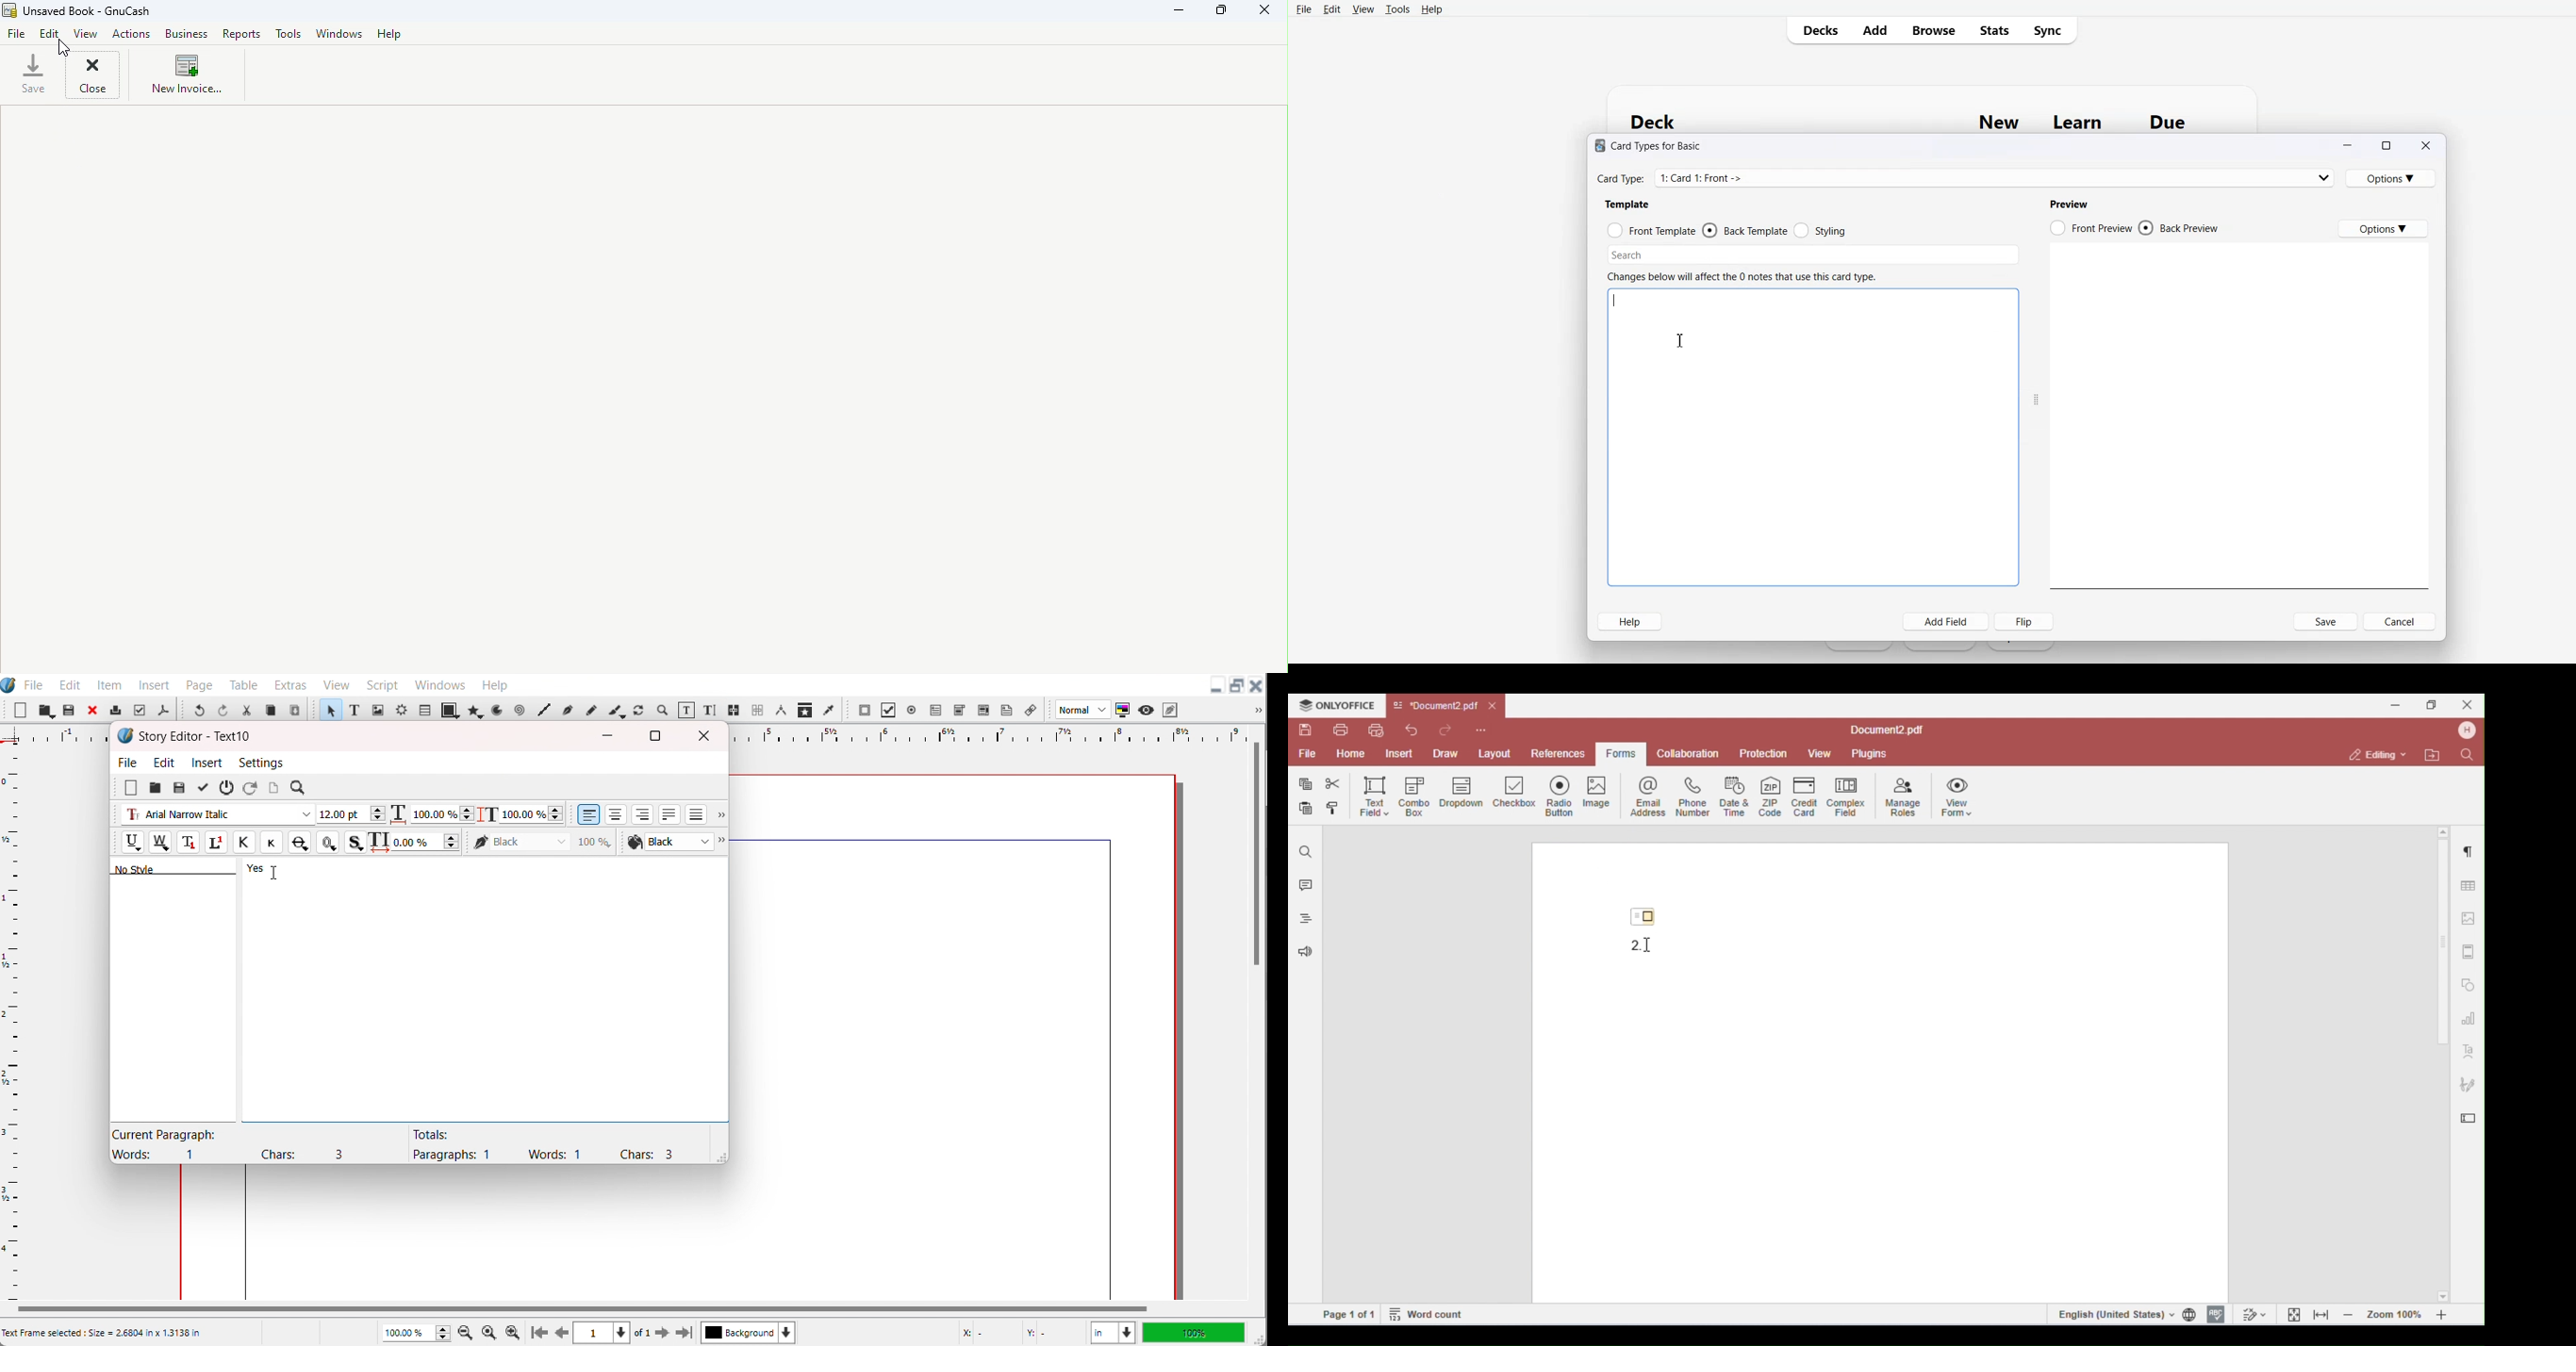  Describe the element at coordinates (424, 709) in the screenshot. I see `Table` at that location.